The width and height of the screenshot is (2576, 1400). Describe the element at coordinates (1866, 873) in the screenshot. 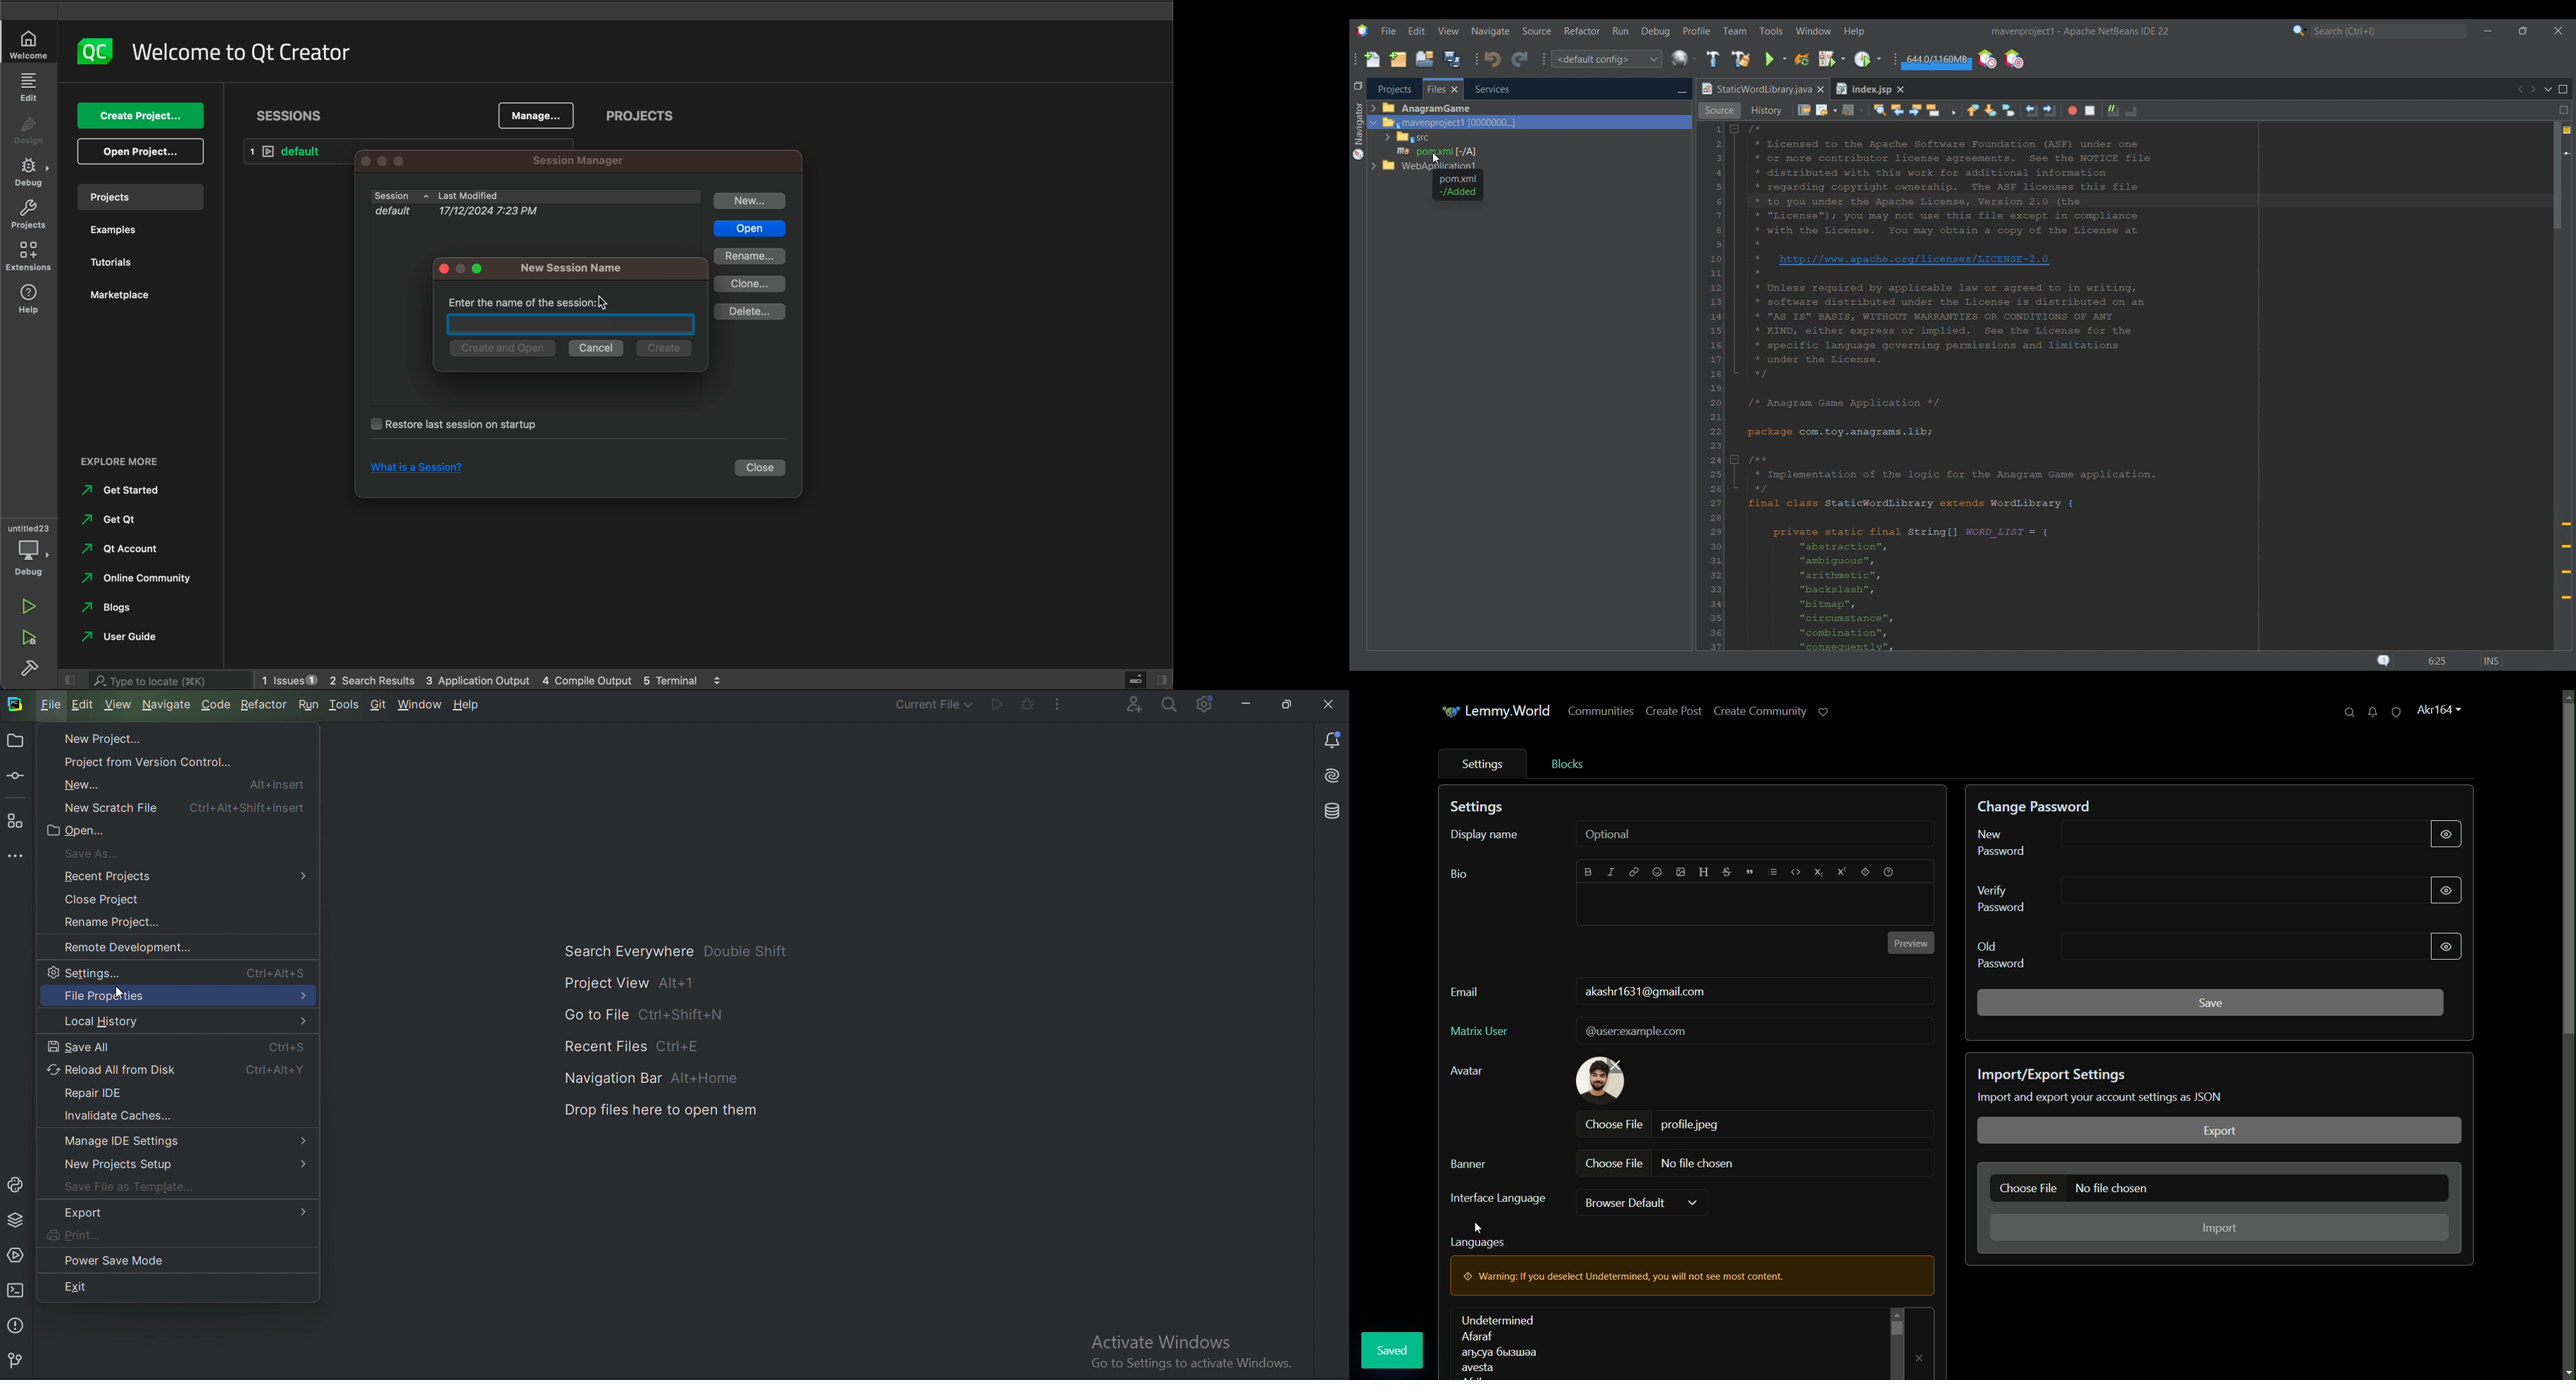

I see `spoiler` at that location.